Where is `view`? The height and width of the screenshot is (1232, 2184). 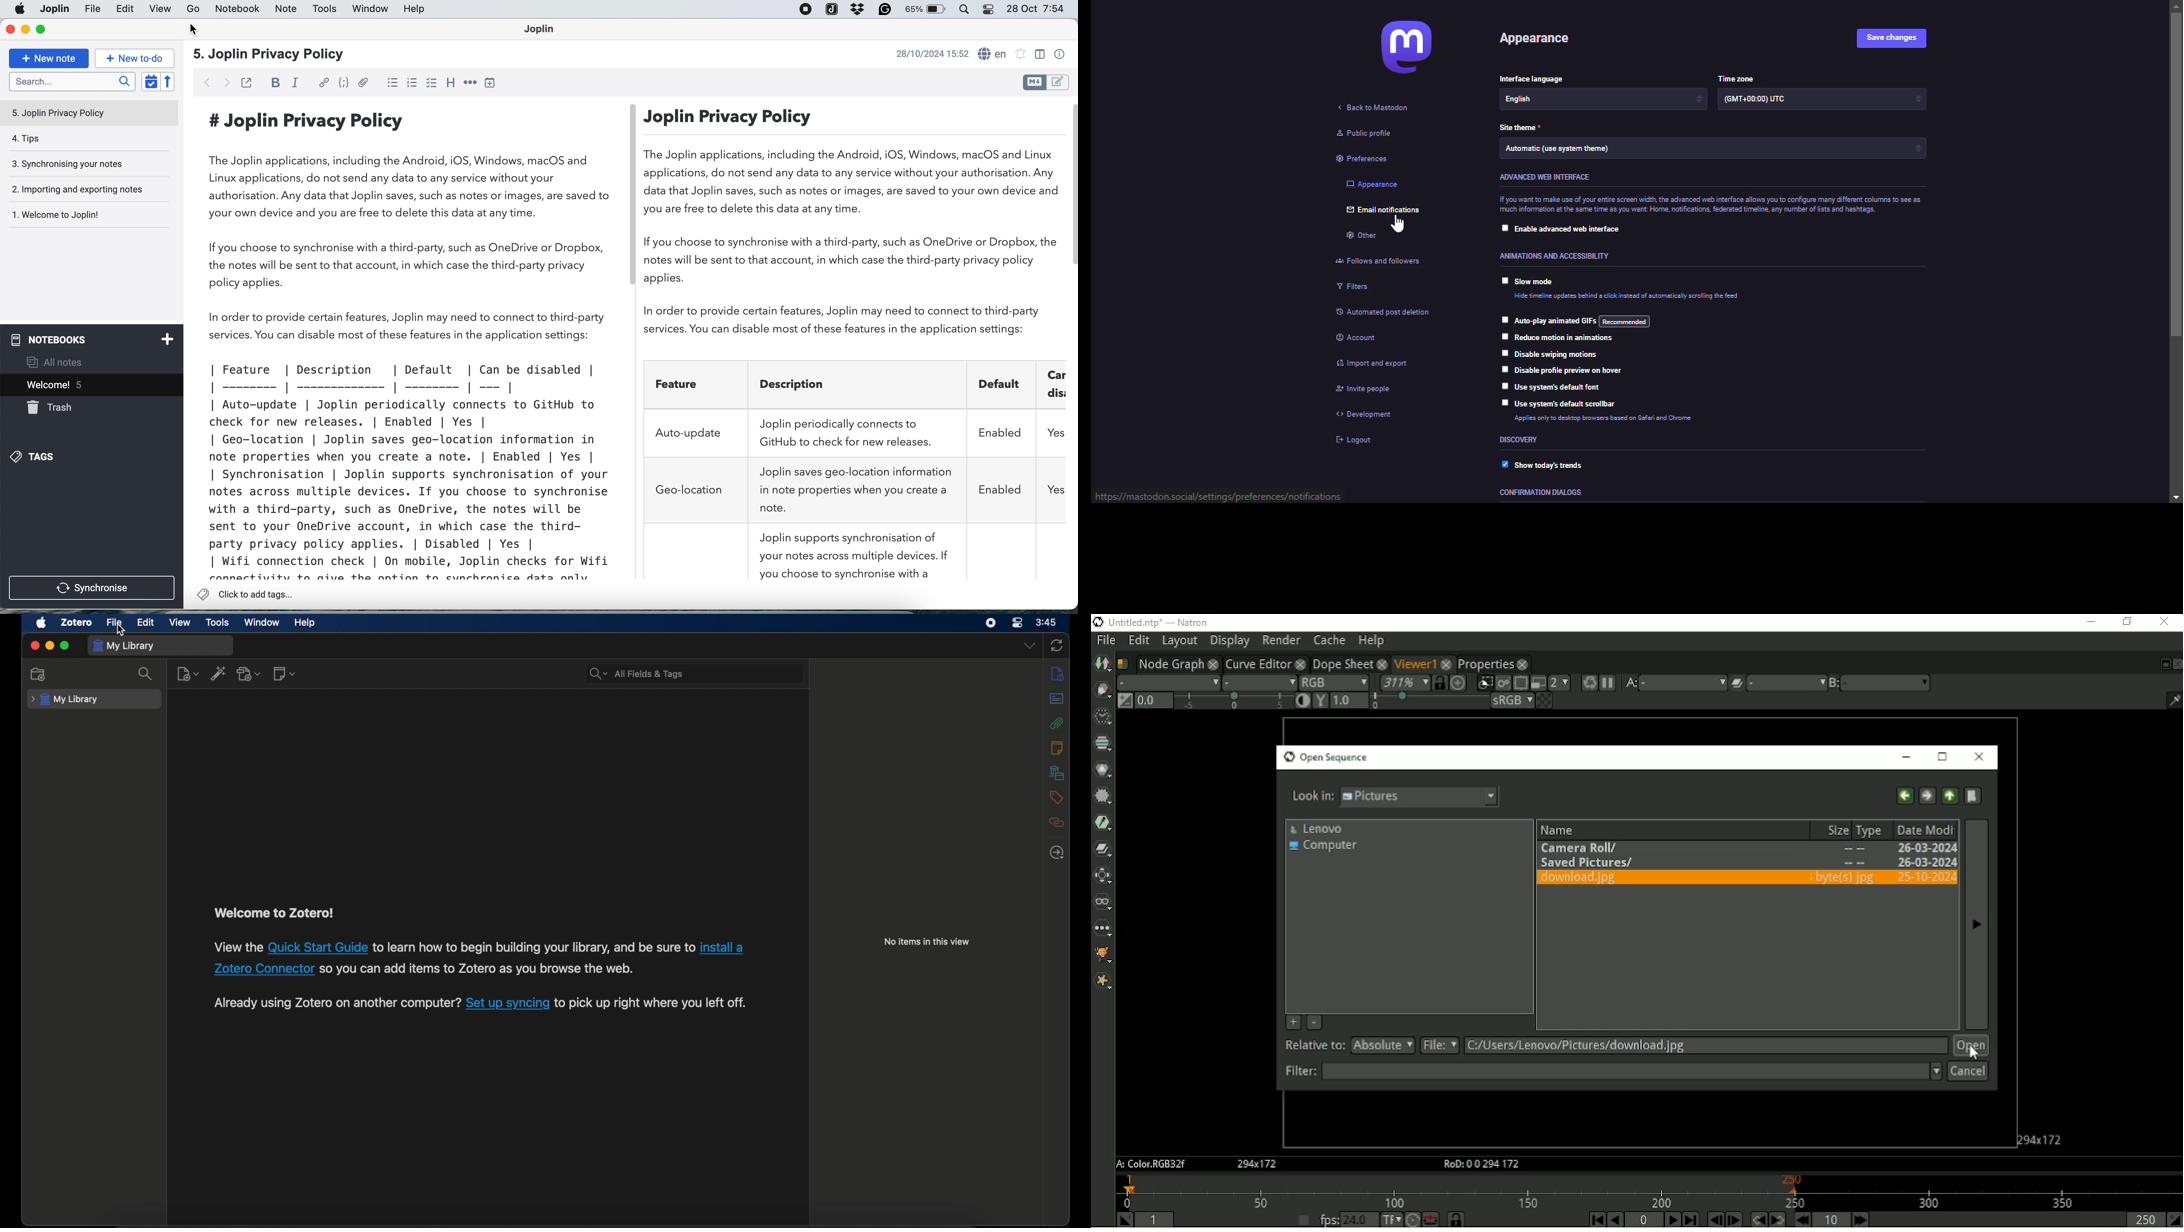
view is located at coordinates (160, 9).